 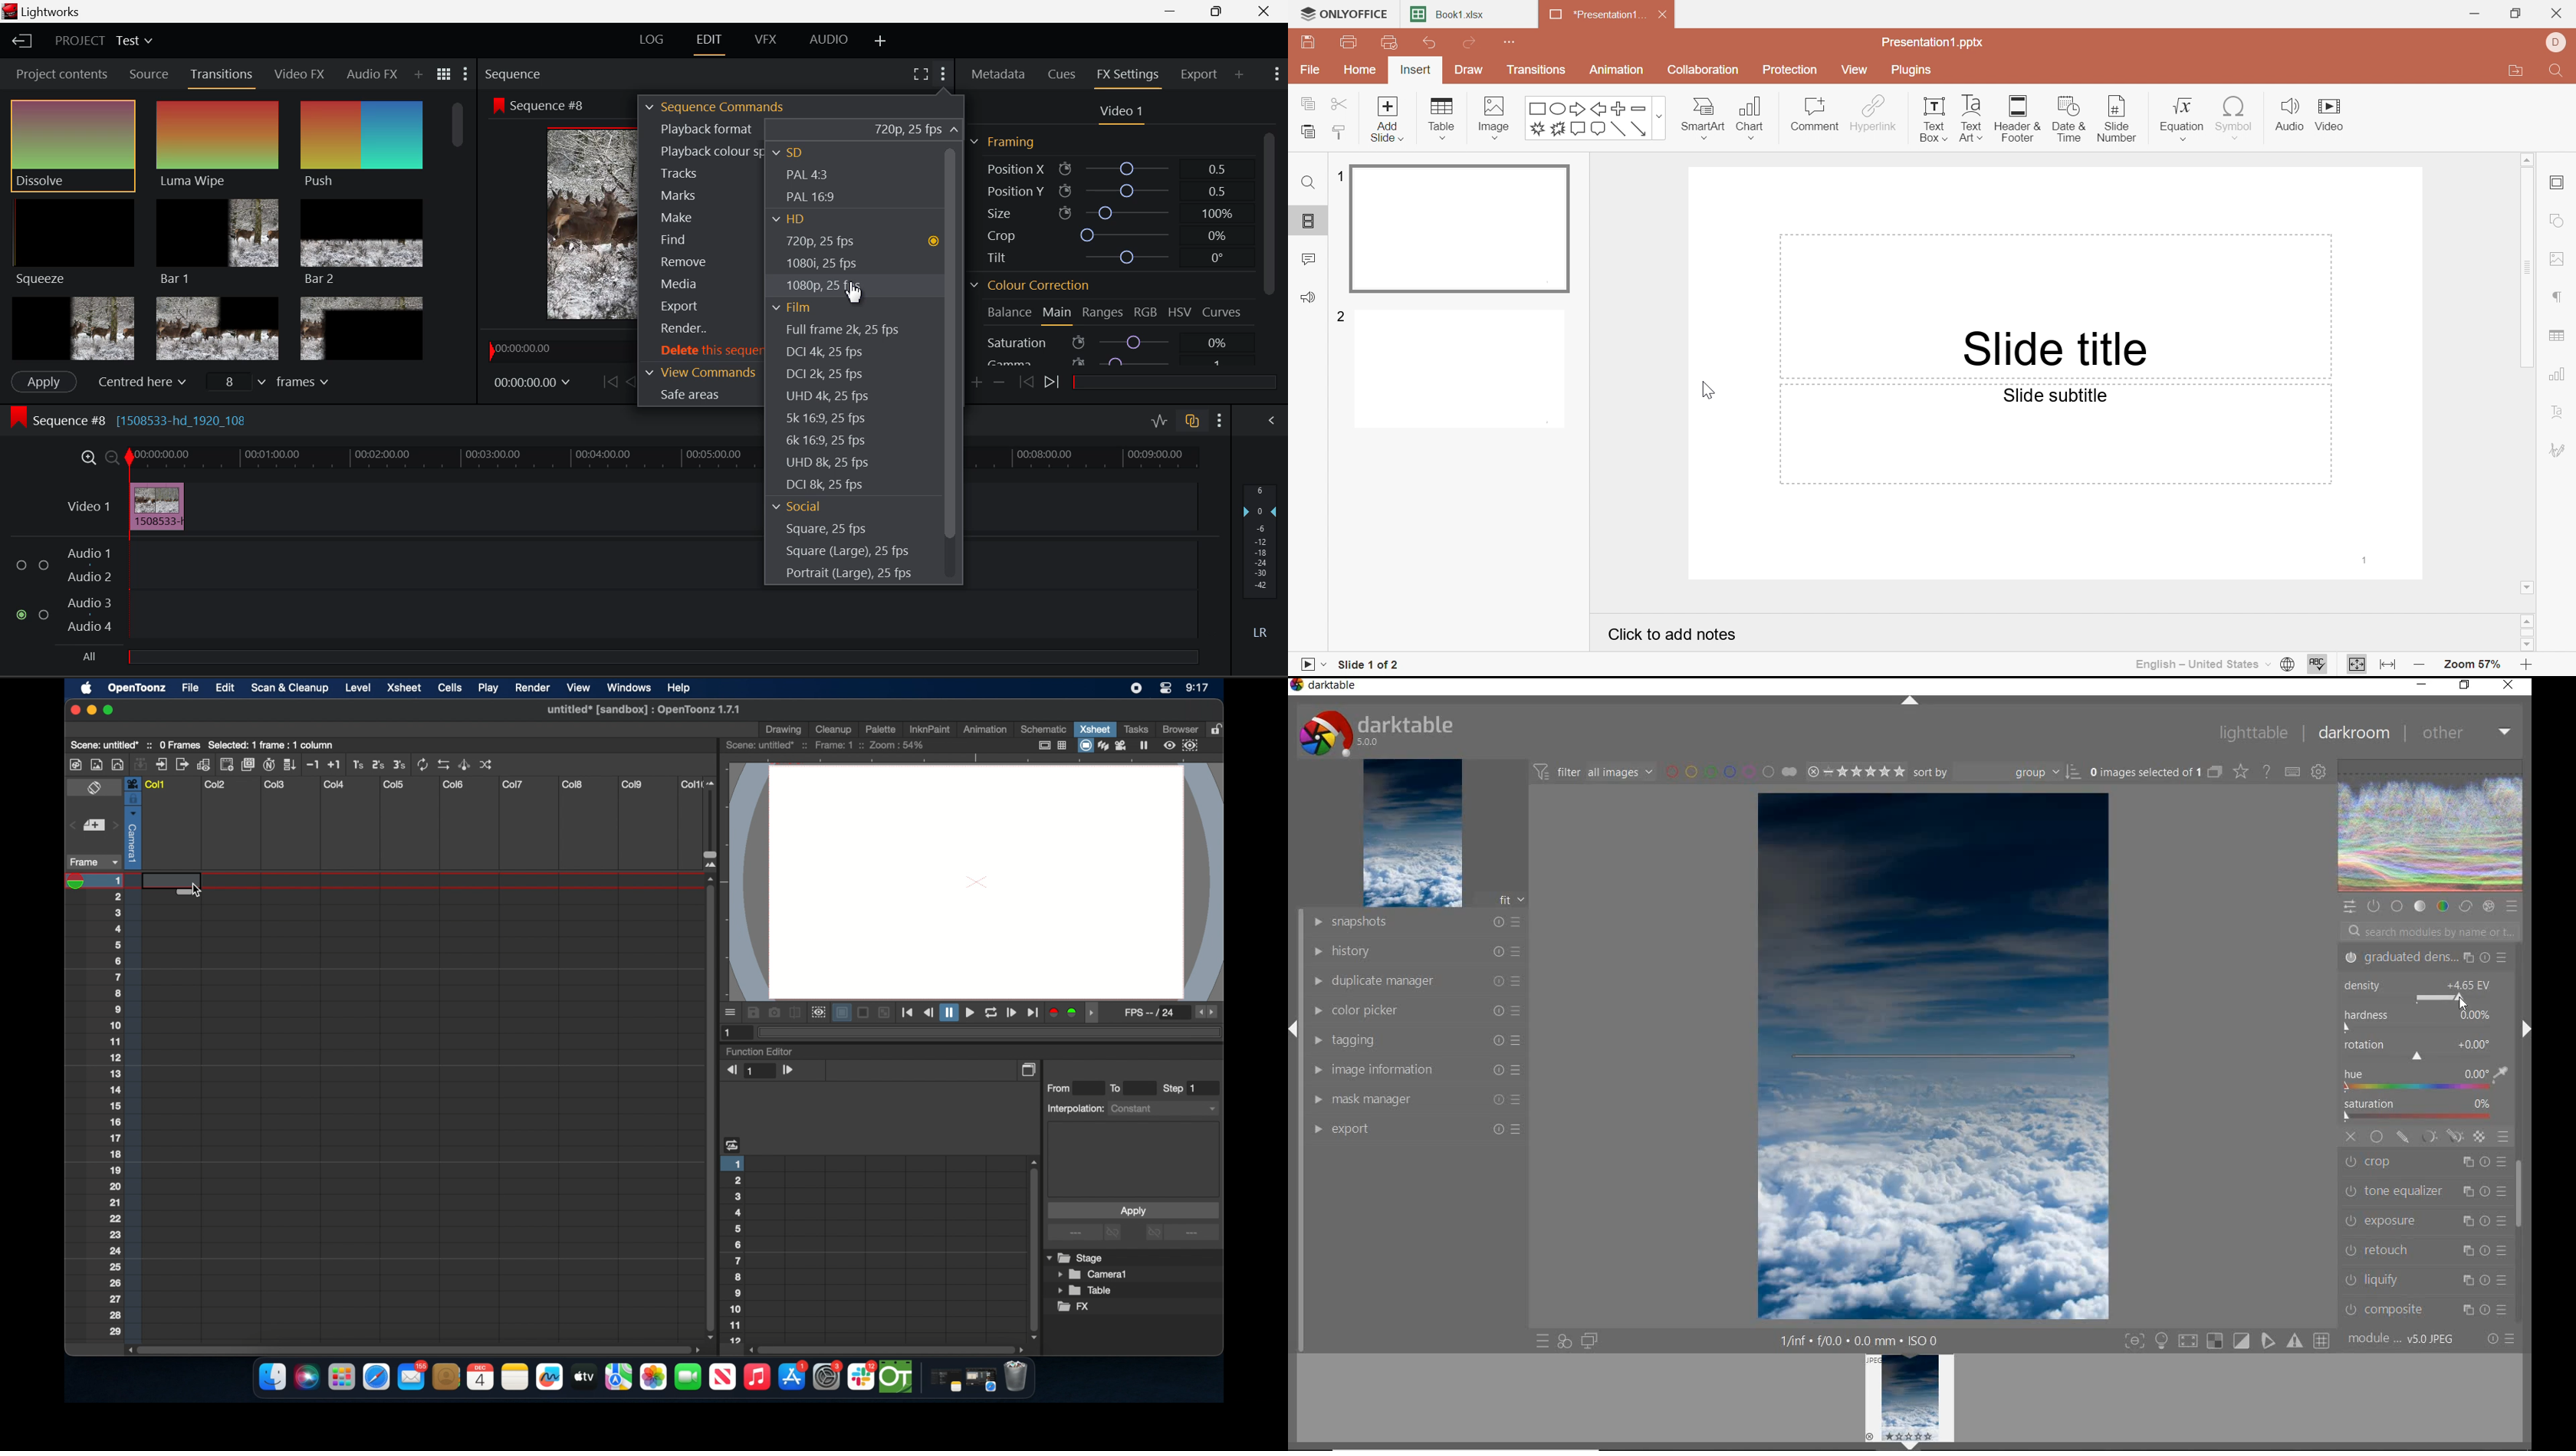 What do you see at coordinates (1003, 142) in the screenshot?
I see `Framing Section` at bounding box center [1003, 142].